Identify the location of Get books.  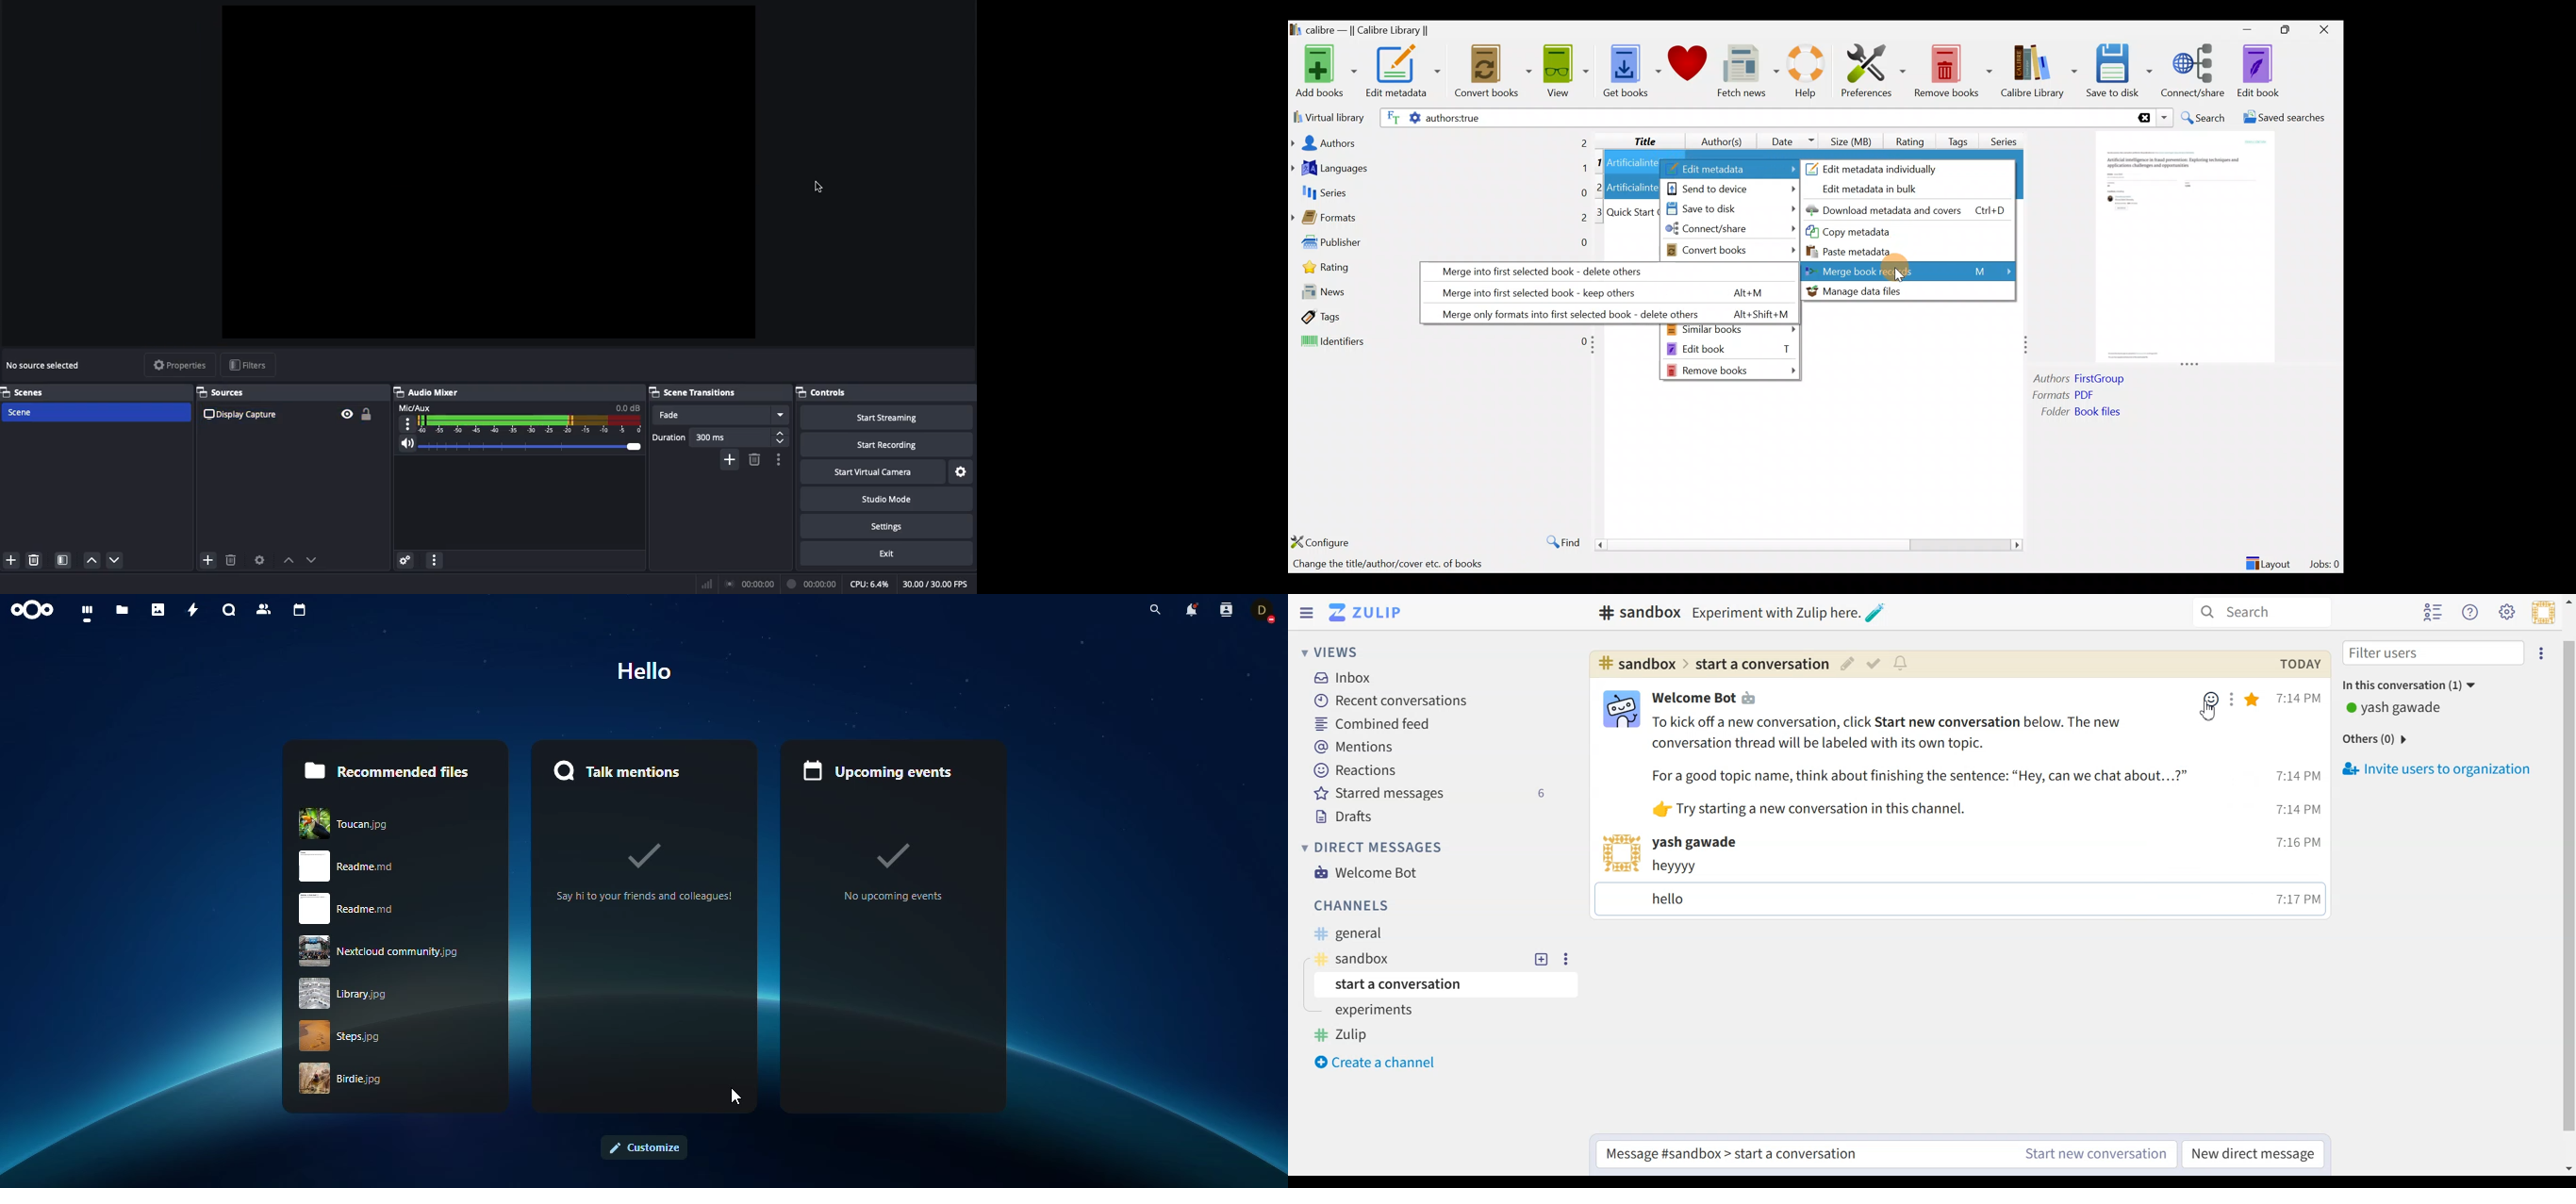
(1631, 70).